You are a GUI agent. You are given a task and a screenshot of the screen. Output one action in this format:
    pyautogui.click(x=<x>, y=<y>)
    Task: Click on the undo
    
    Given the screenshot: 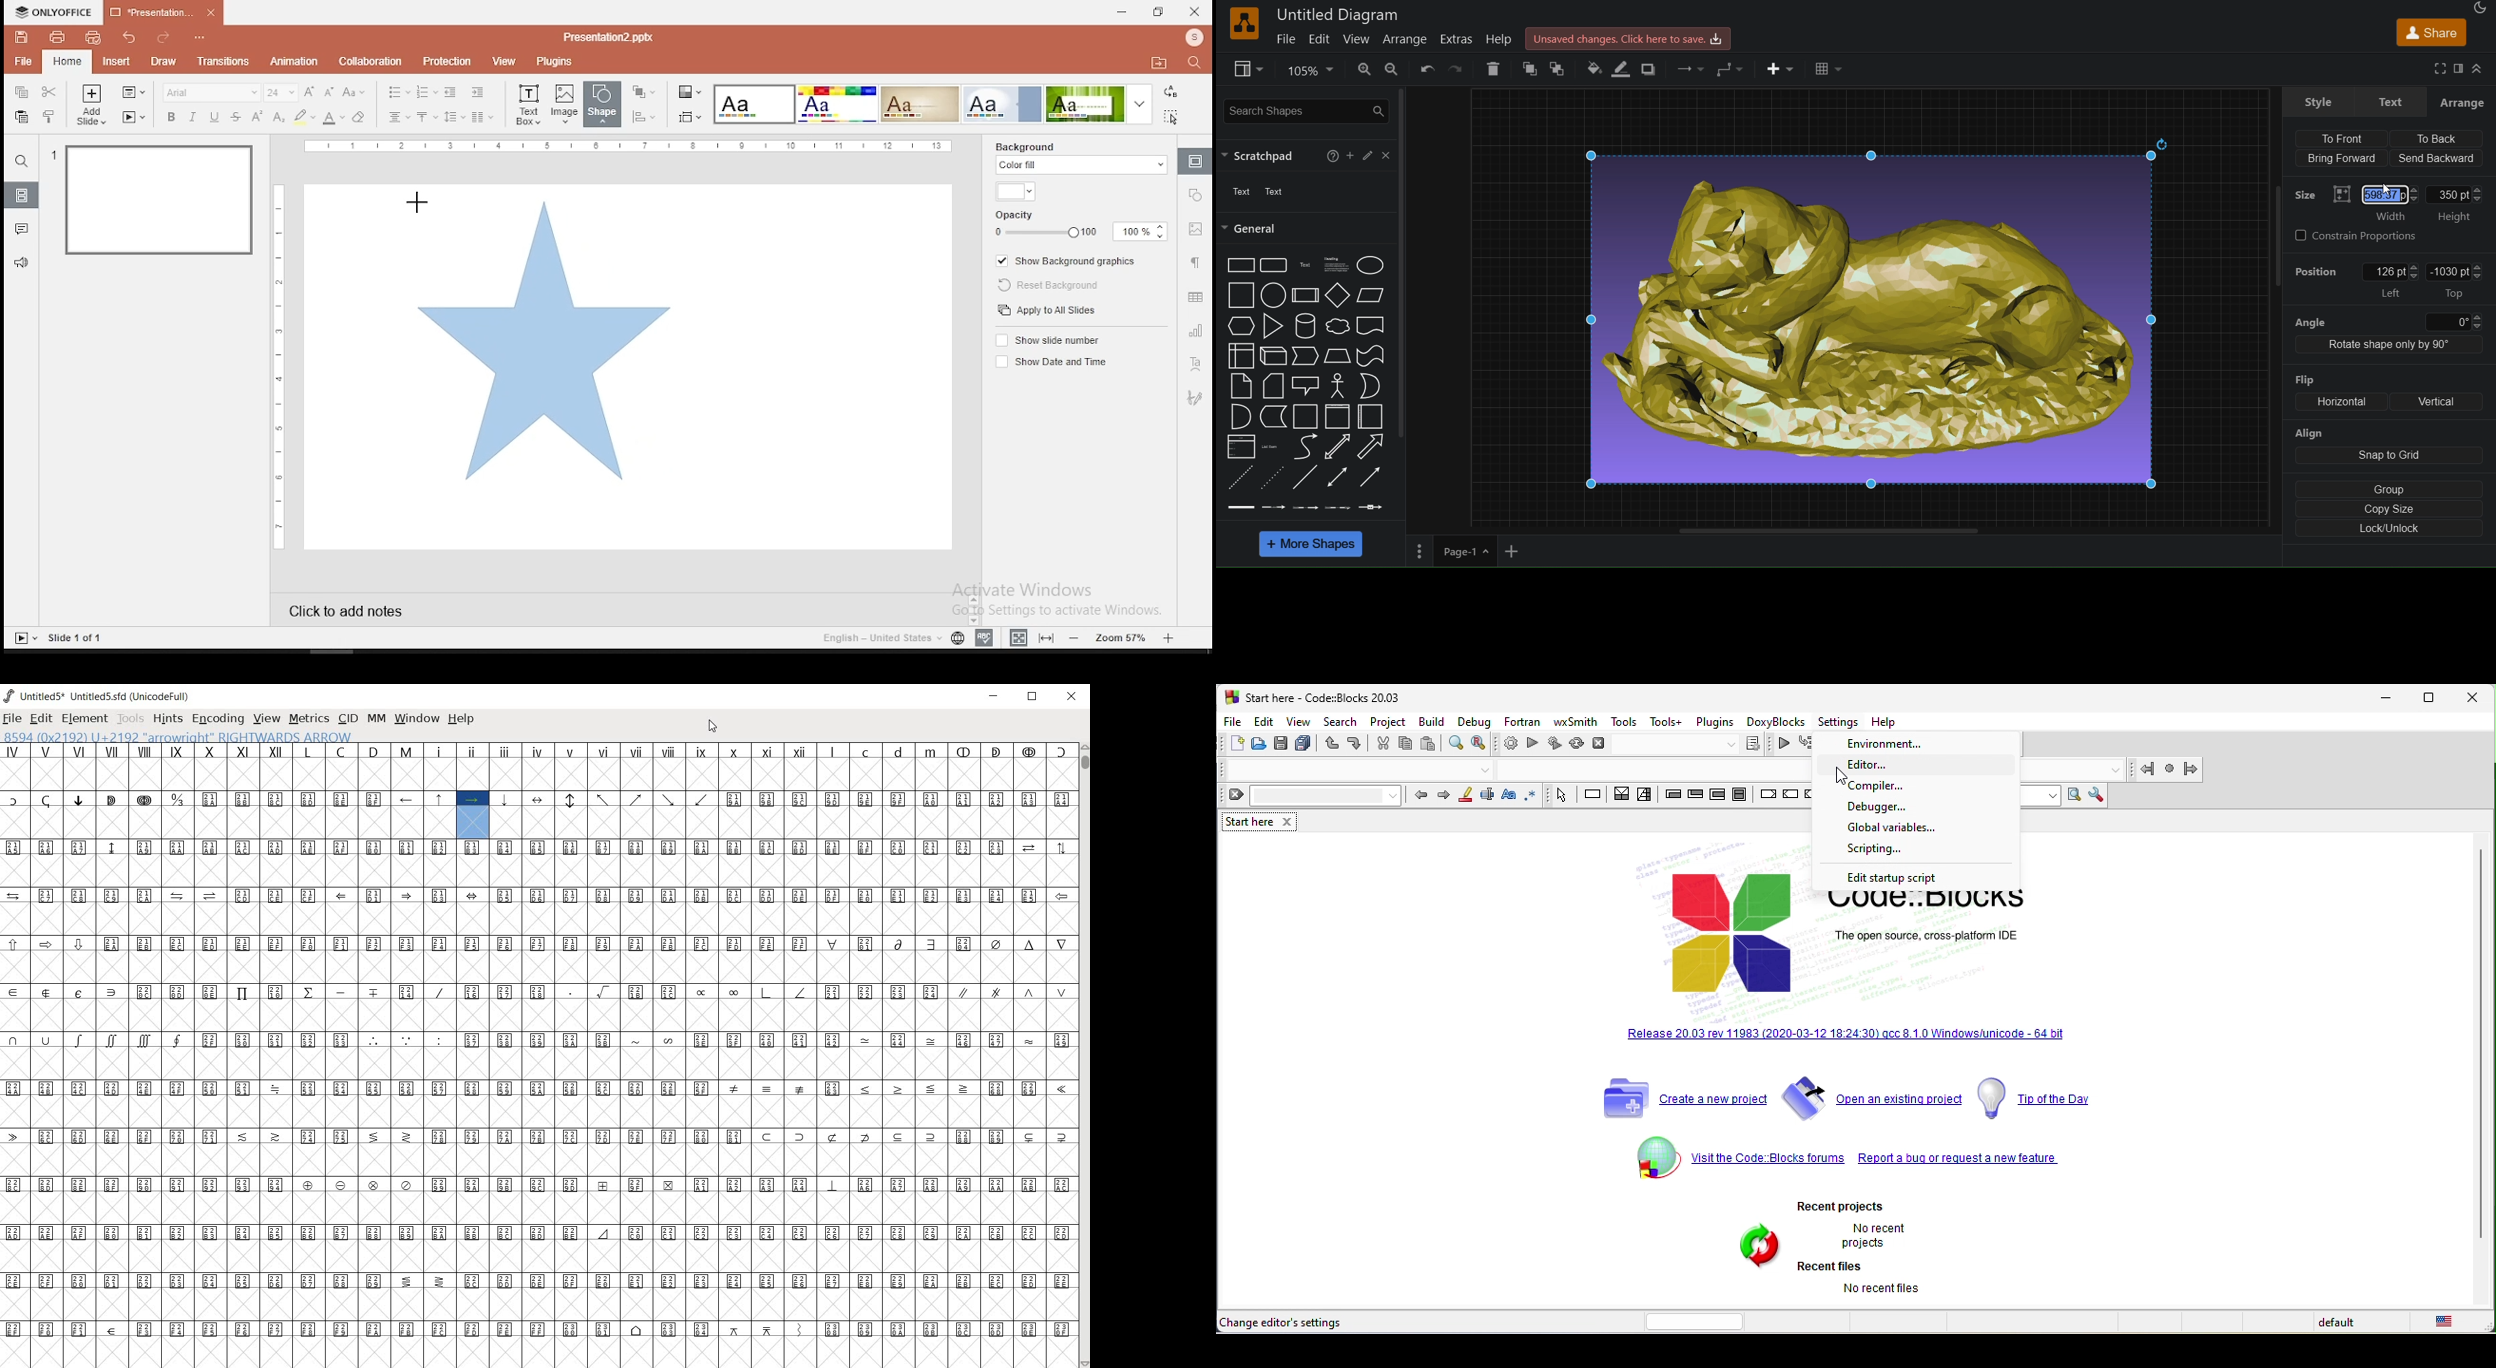 What is the action you would take?
    pyautogui.click(x=1426, y=70)
    